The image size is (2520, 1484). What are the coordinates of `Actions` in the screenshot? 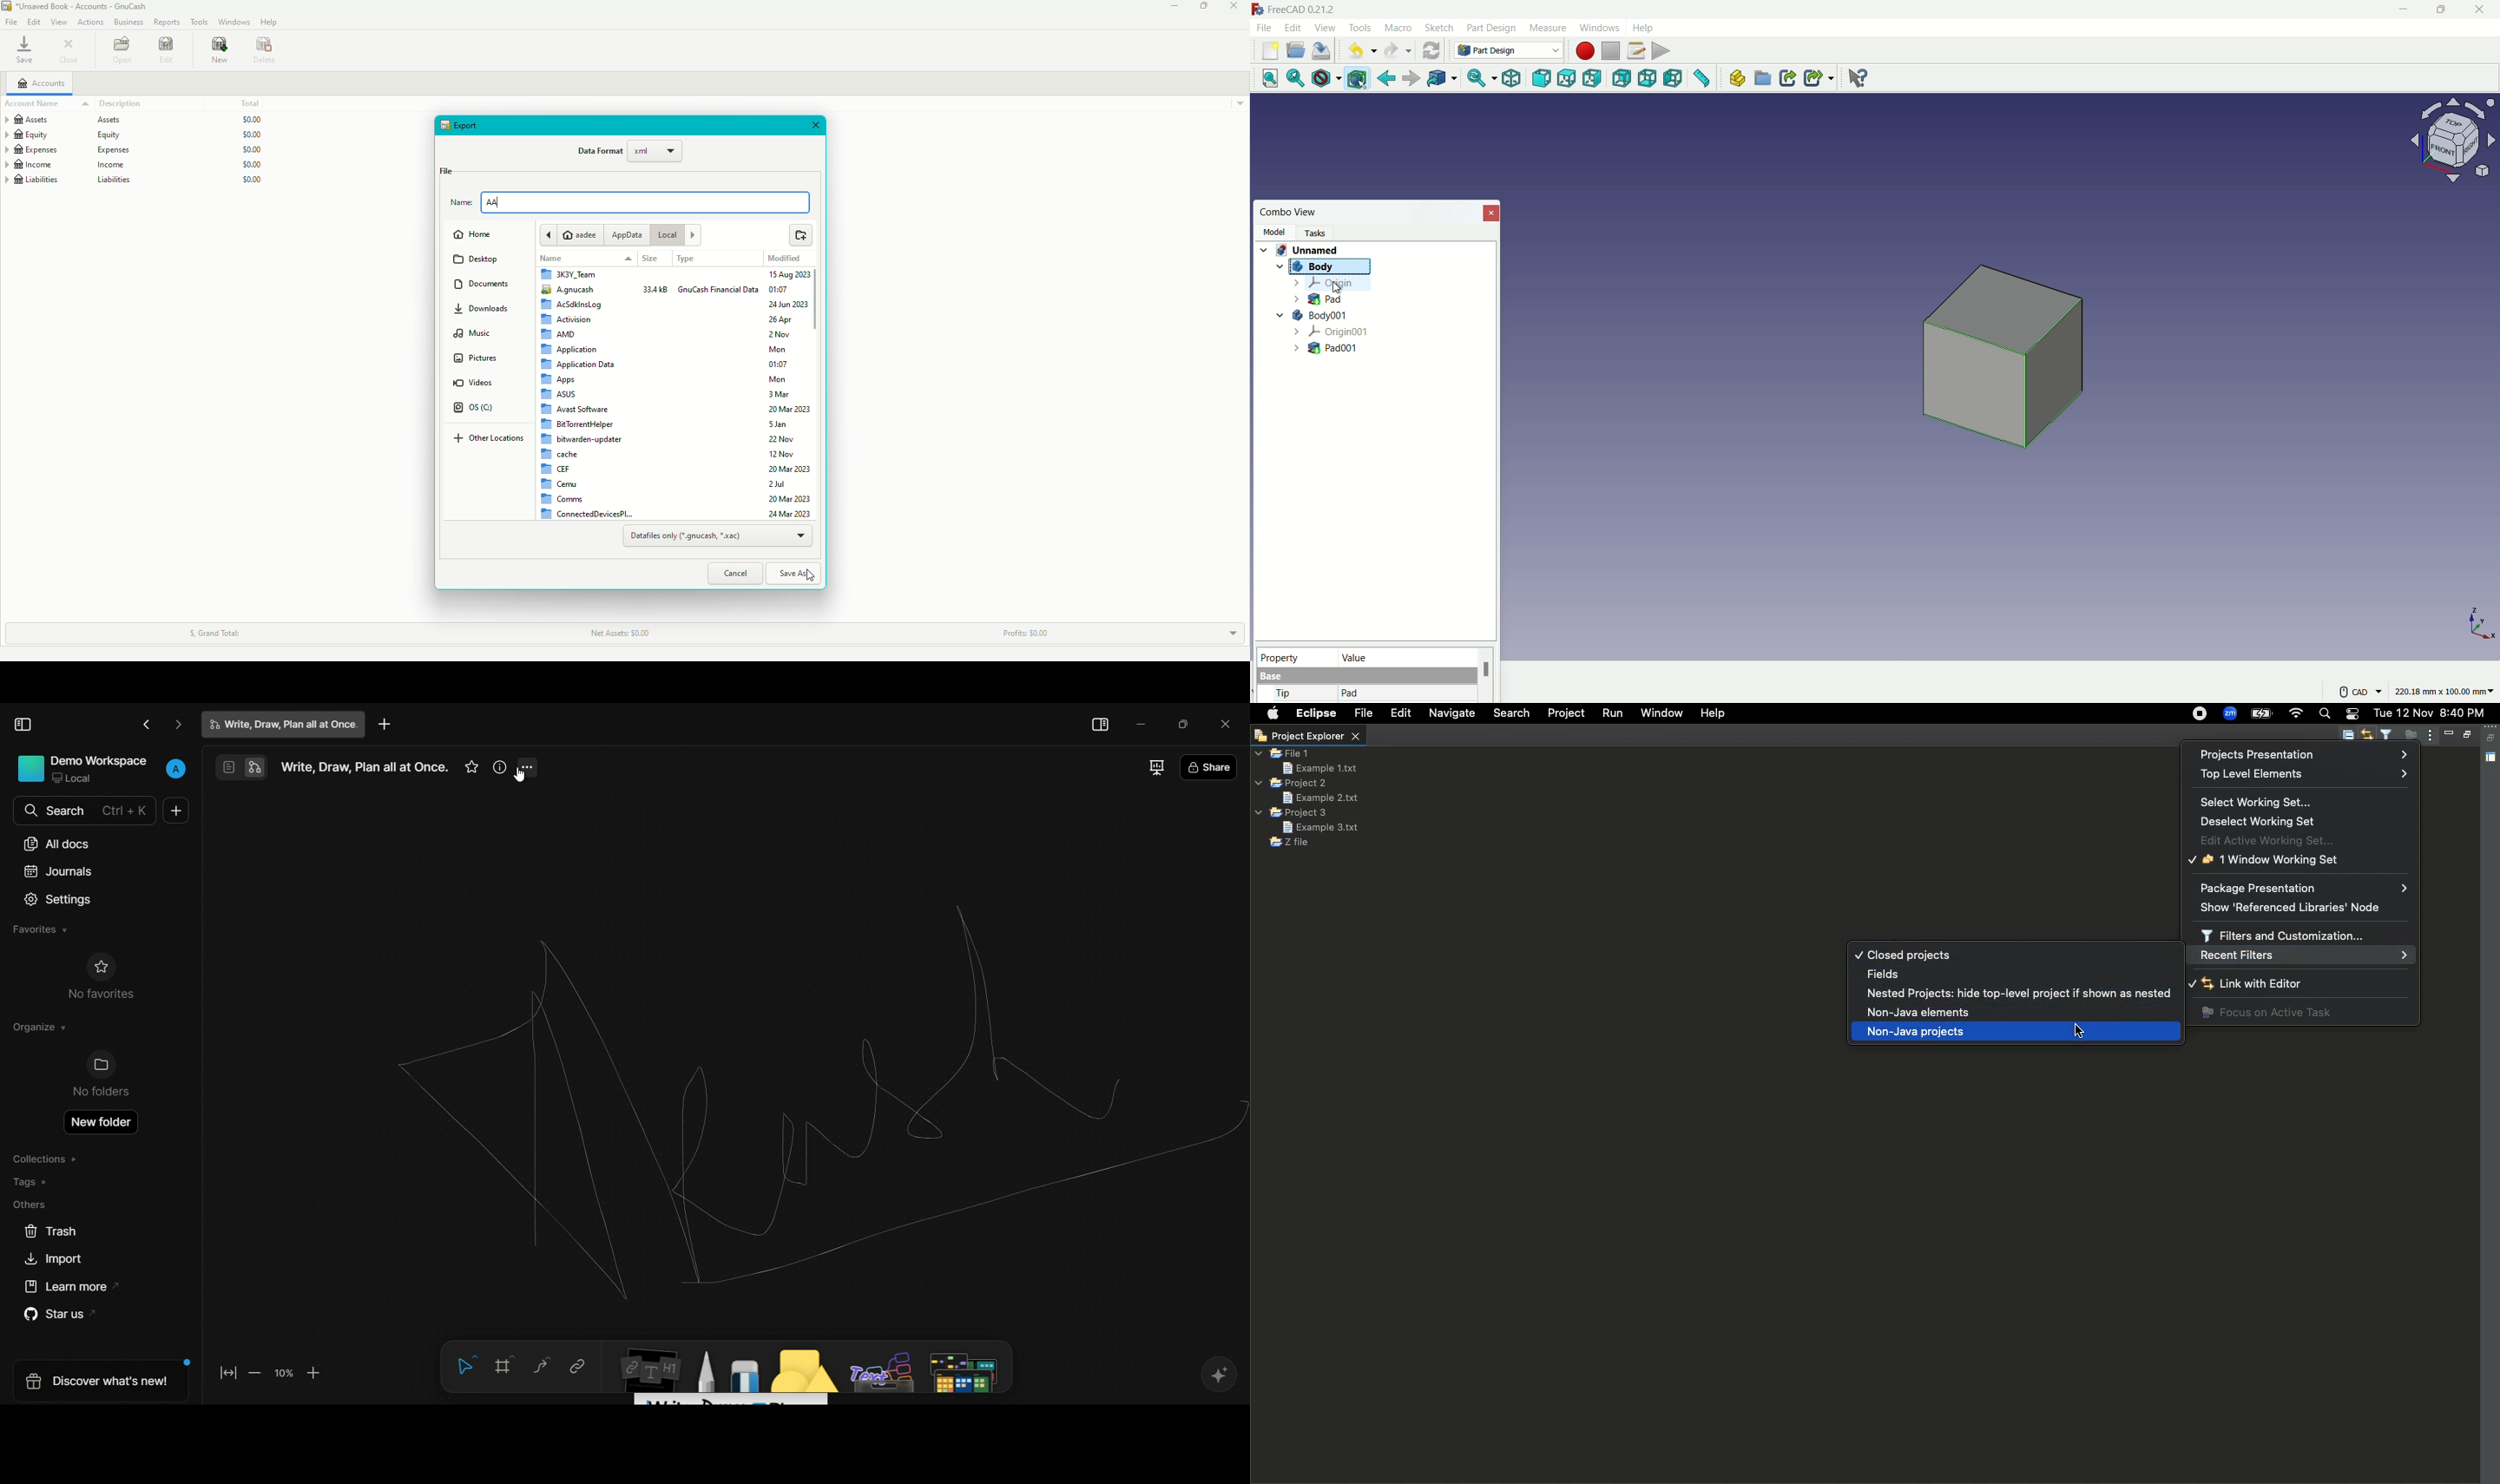 It's located at (89, 23).